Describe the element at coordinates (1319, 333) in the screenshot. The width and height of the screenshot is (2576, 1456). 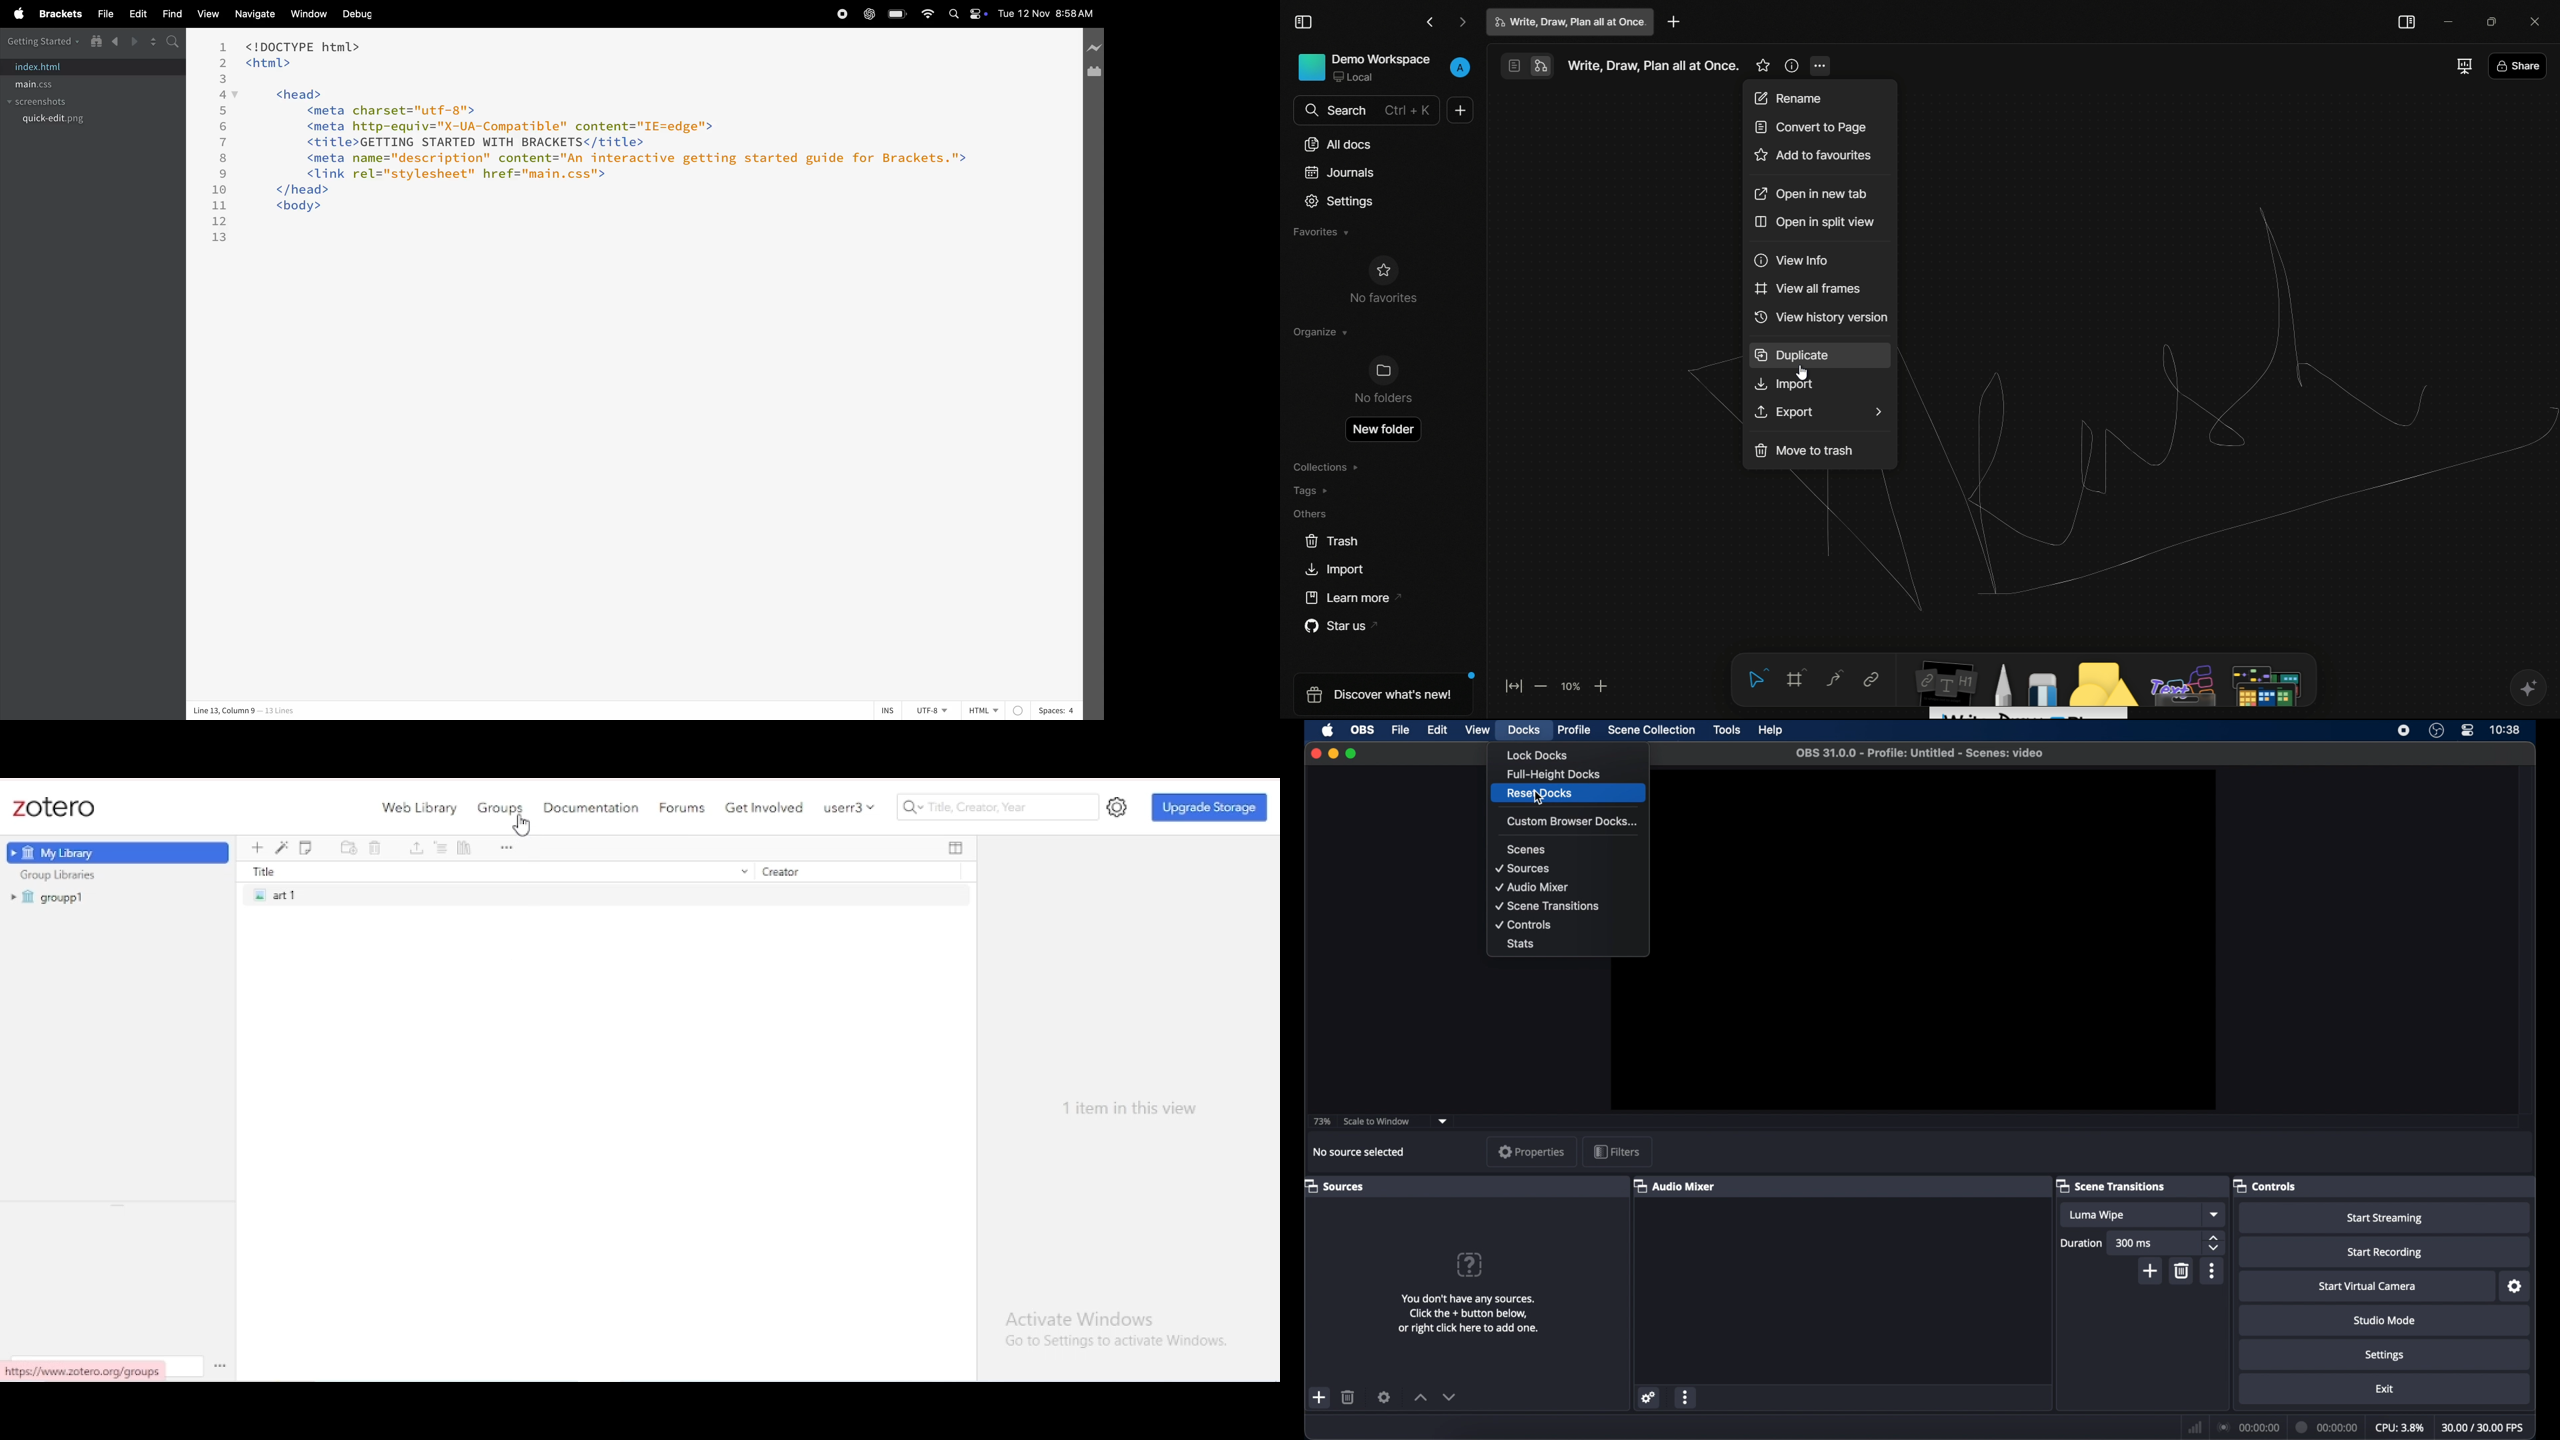
I see `organize` at that location.